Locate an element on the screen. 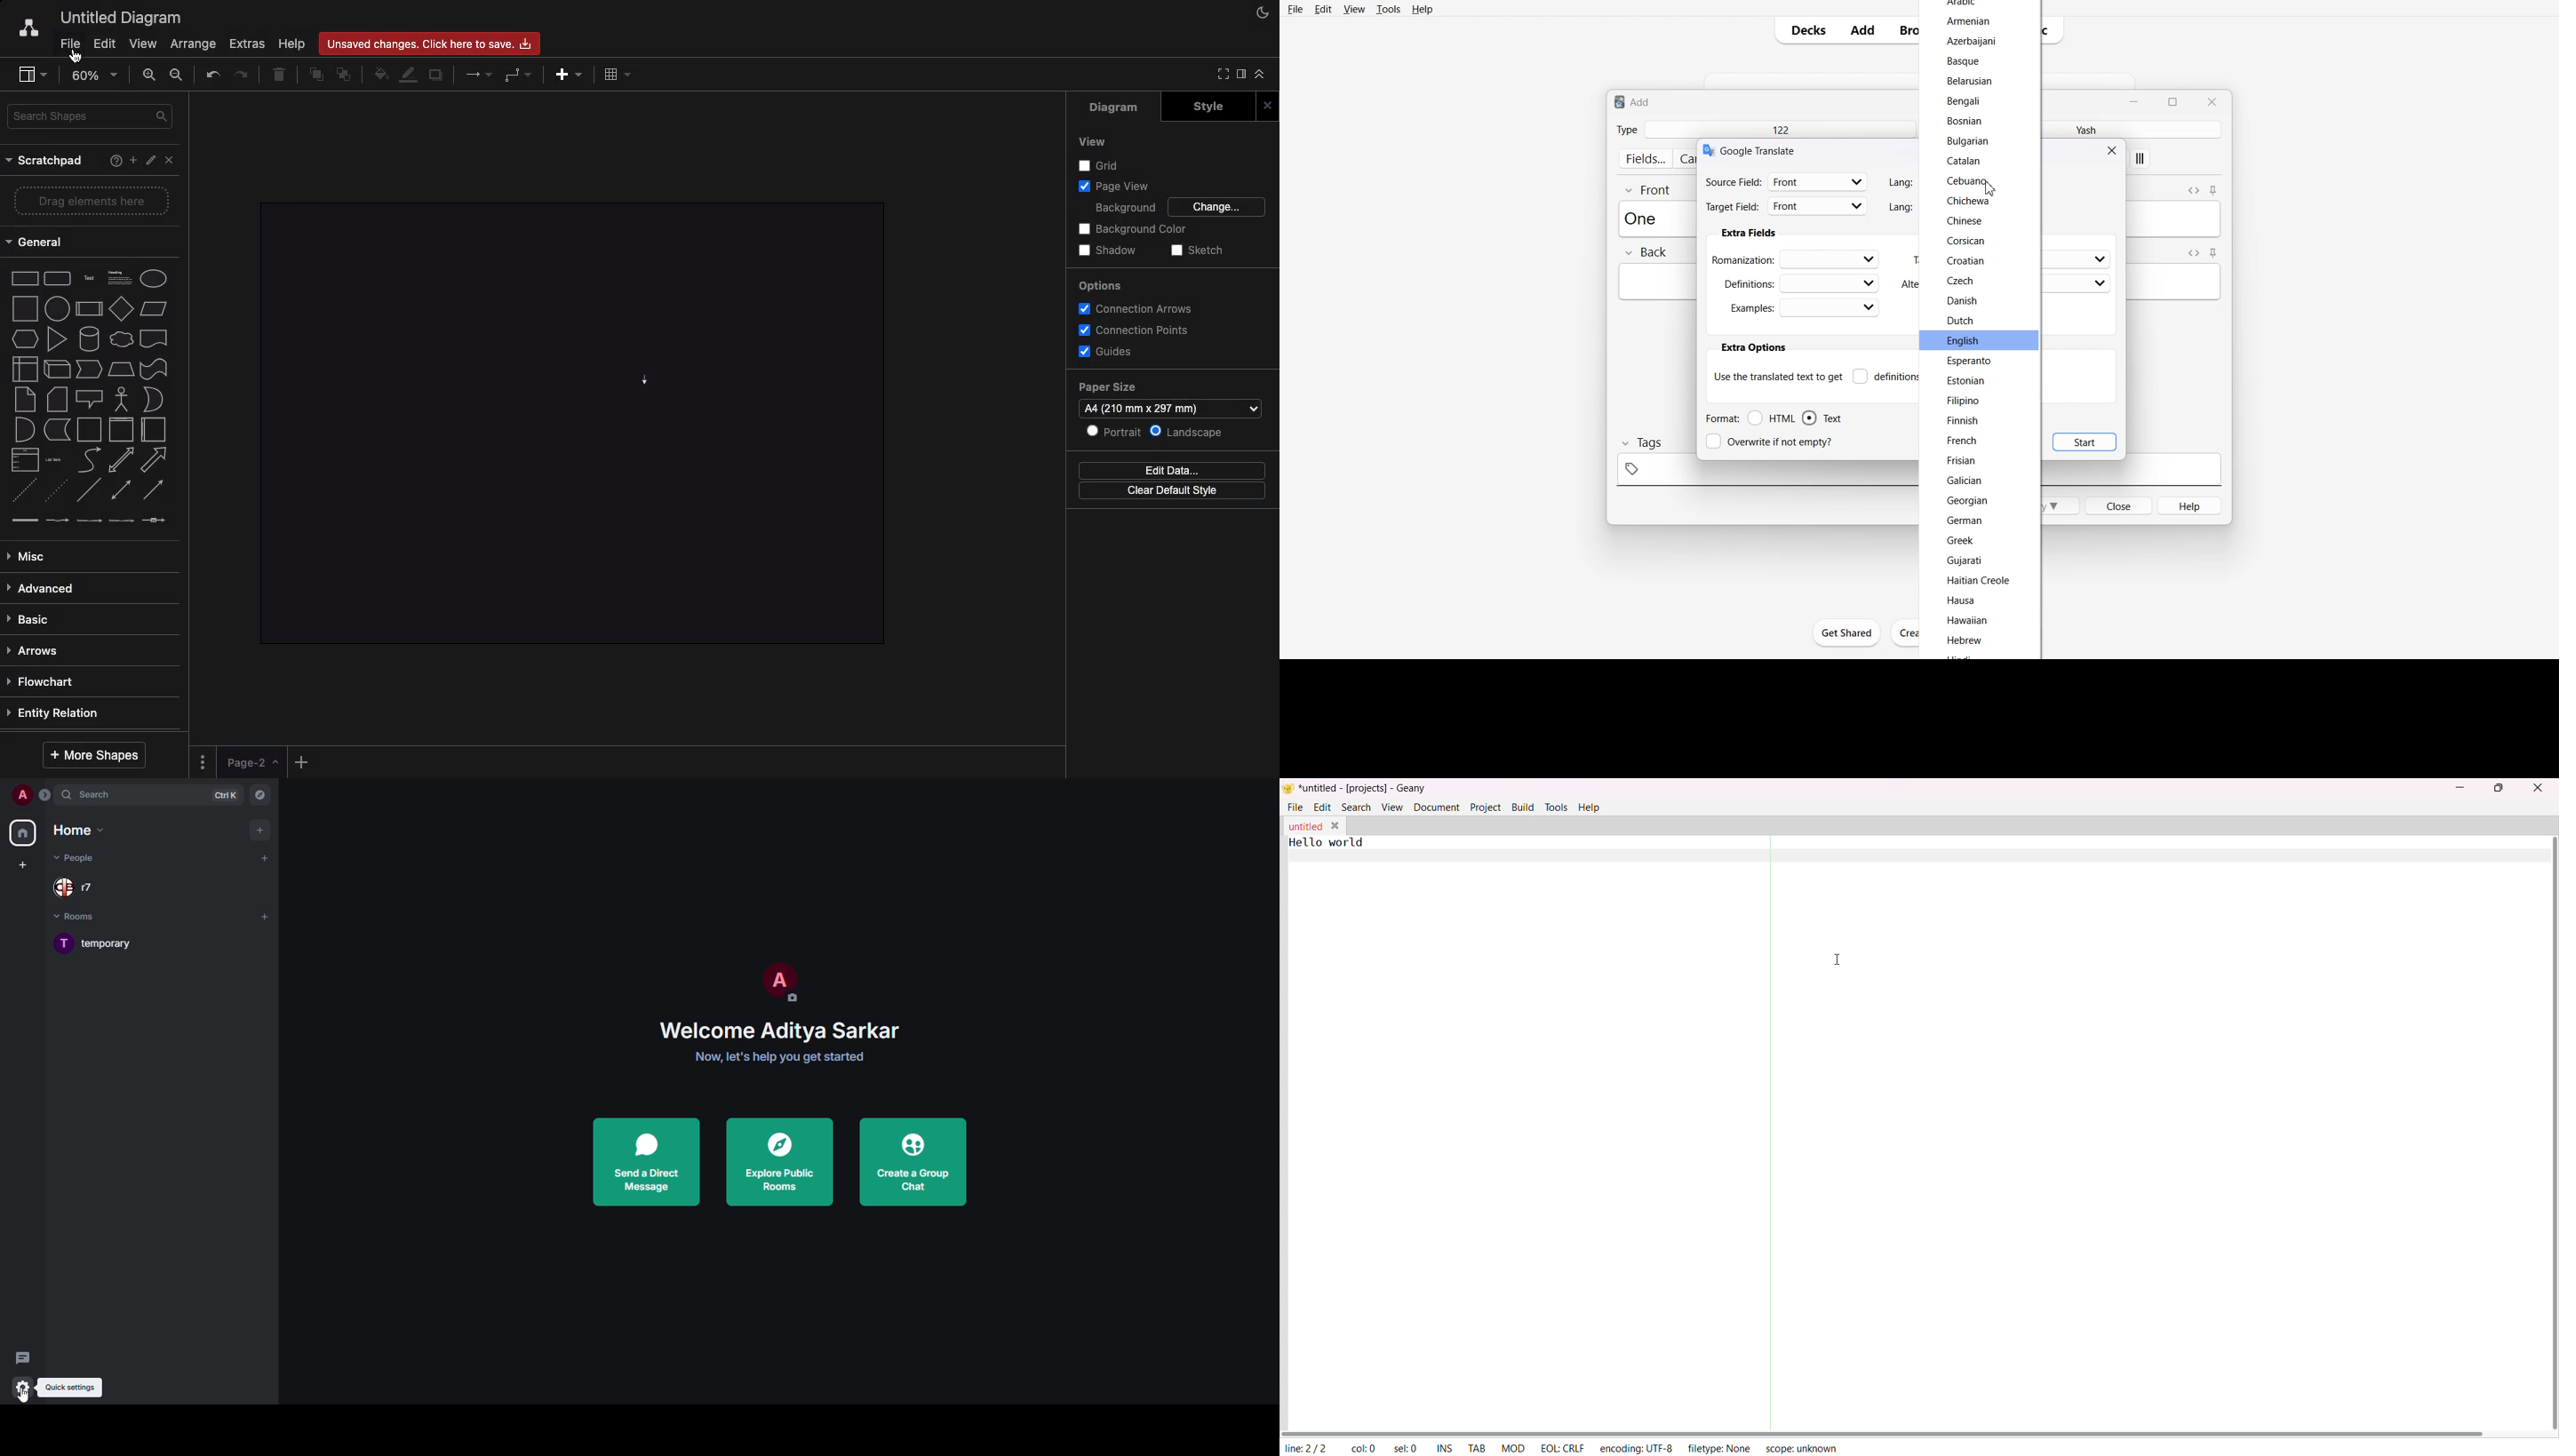  Help is located at coordinates (294, 44).